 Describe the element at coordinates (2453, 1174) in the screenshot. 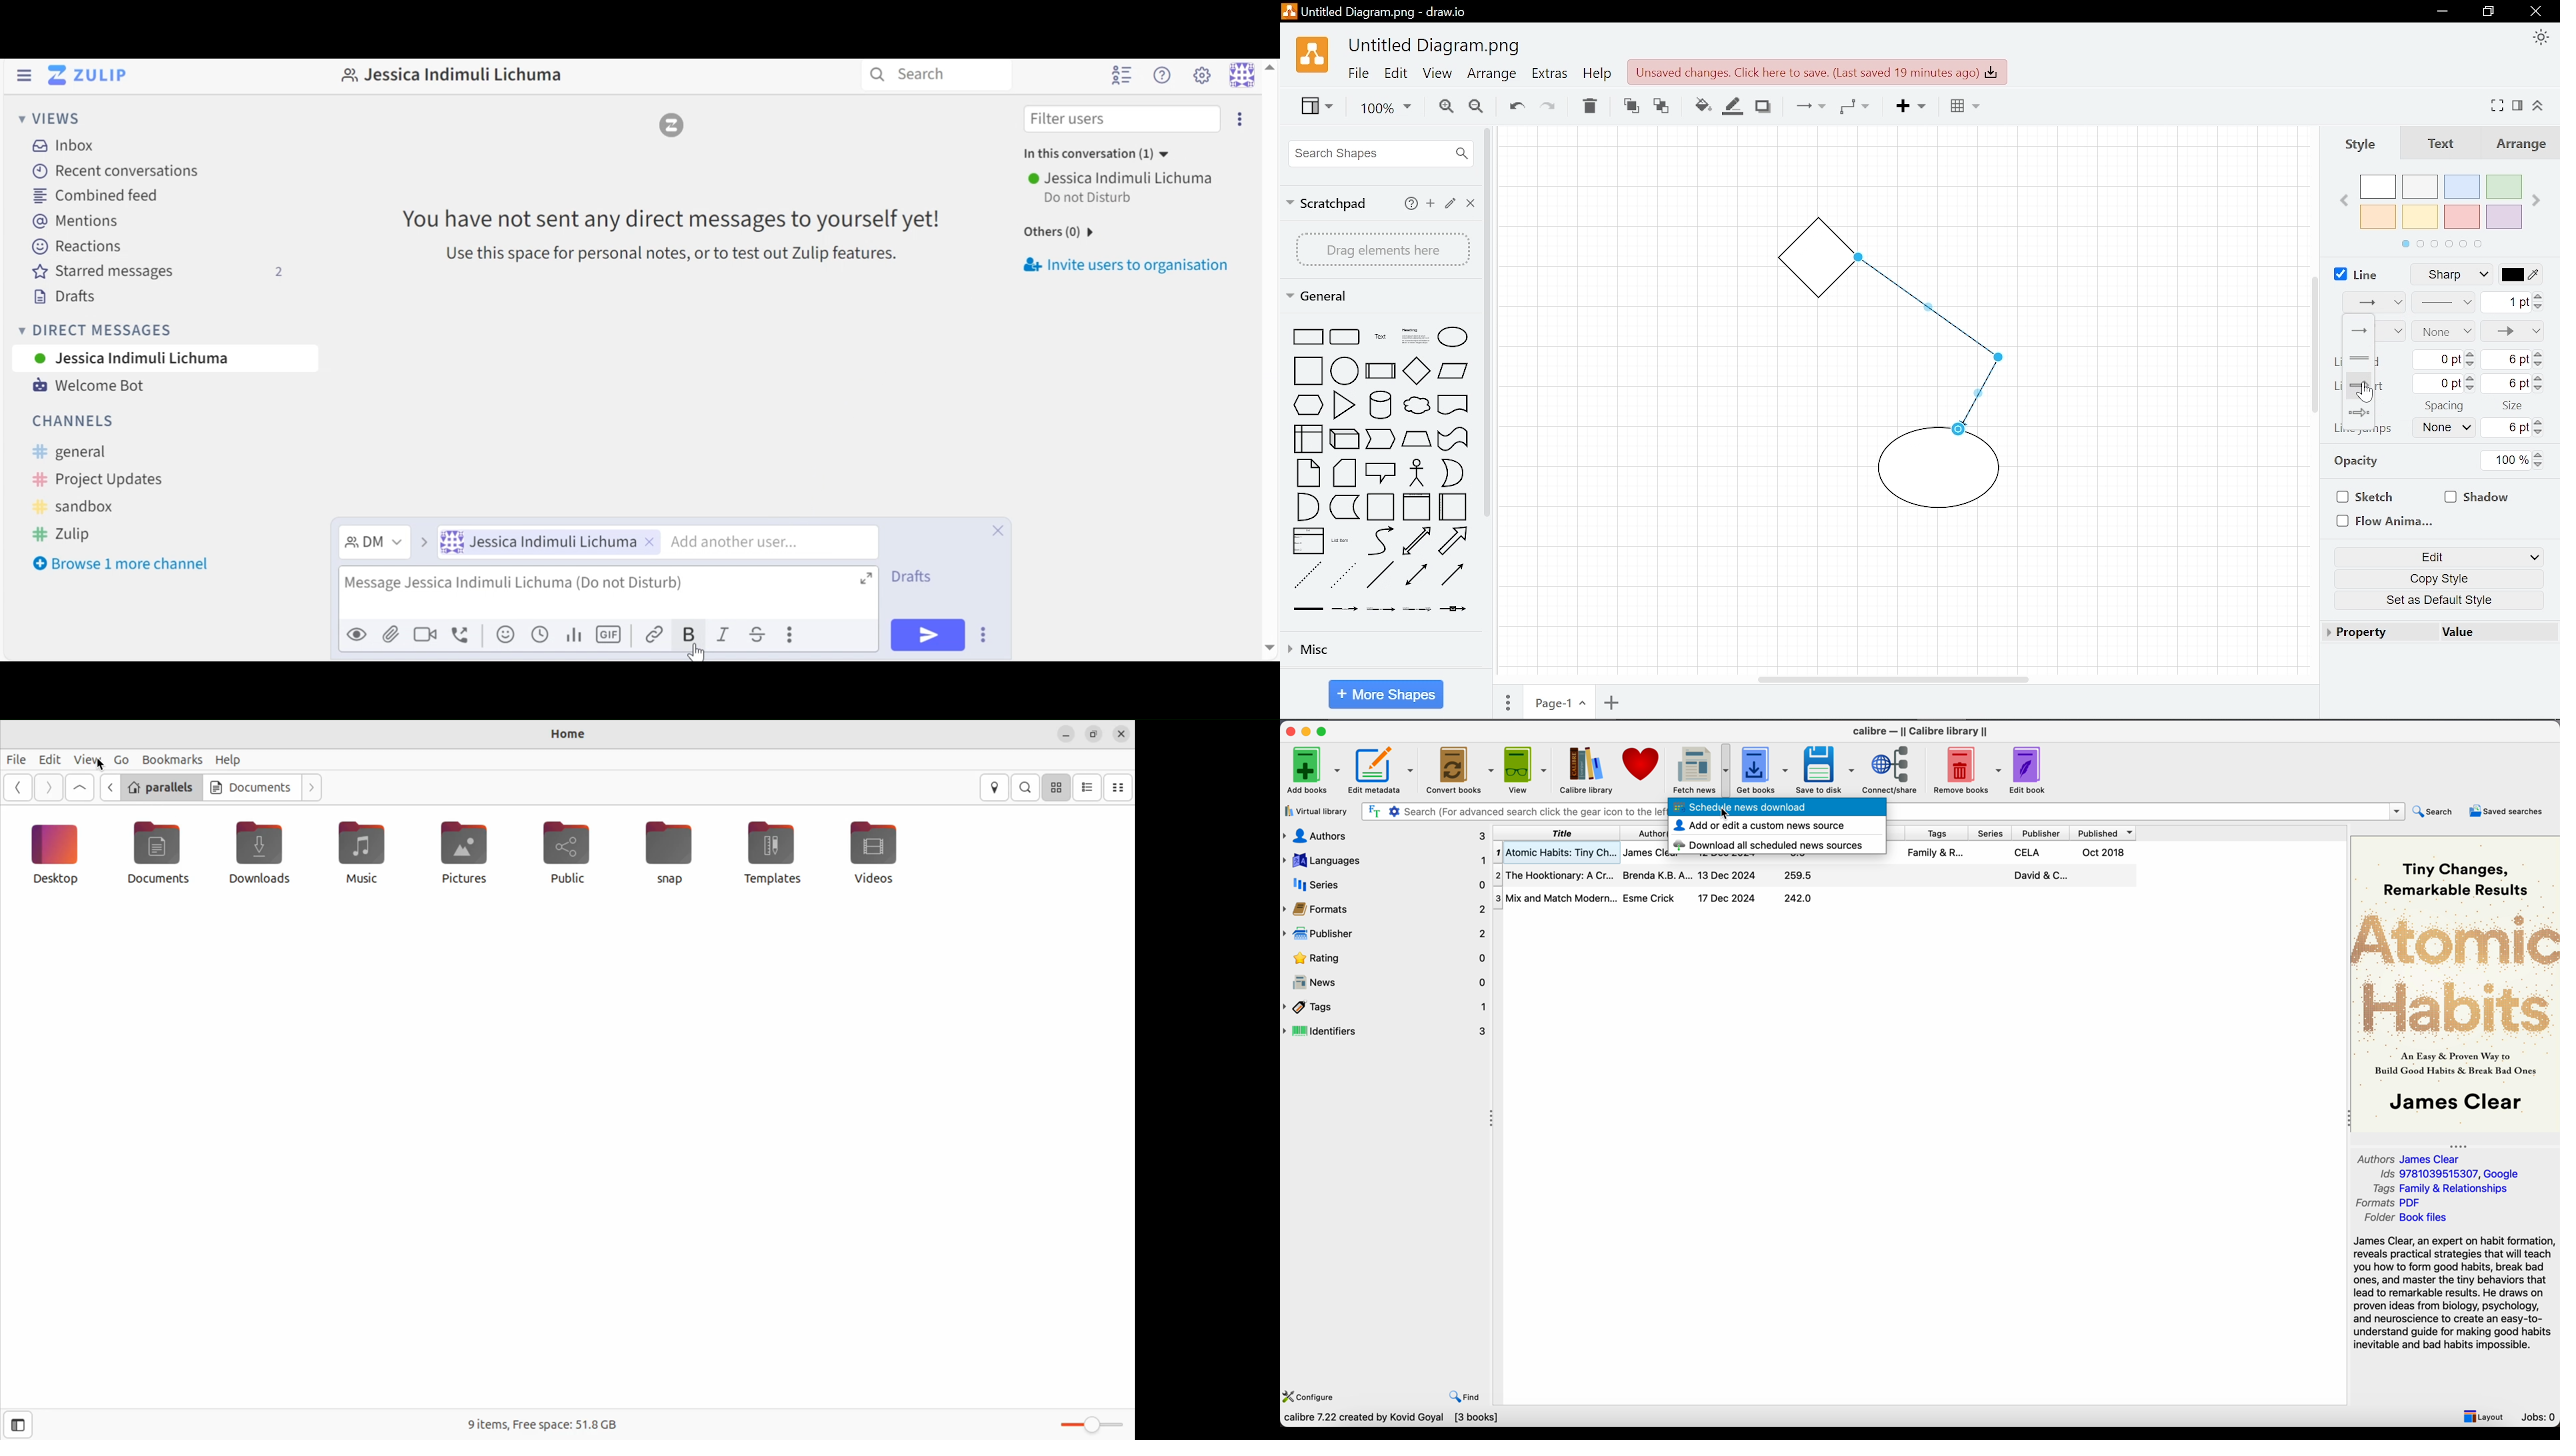

I see `Ids 9781039515307, Google` at that location.